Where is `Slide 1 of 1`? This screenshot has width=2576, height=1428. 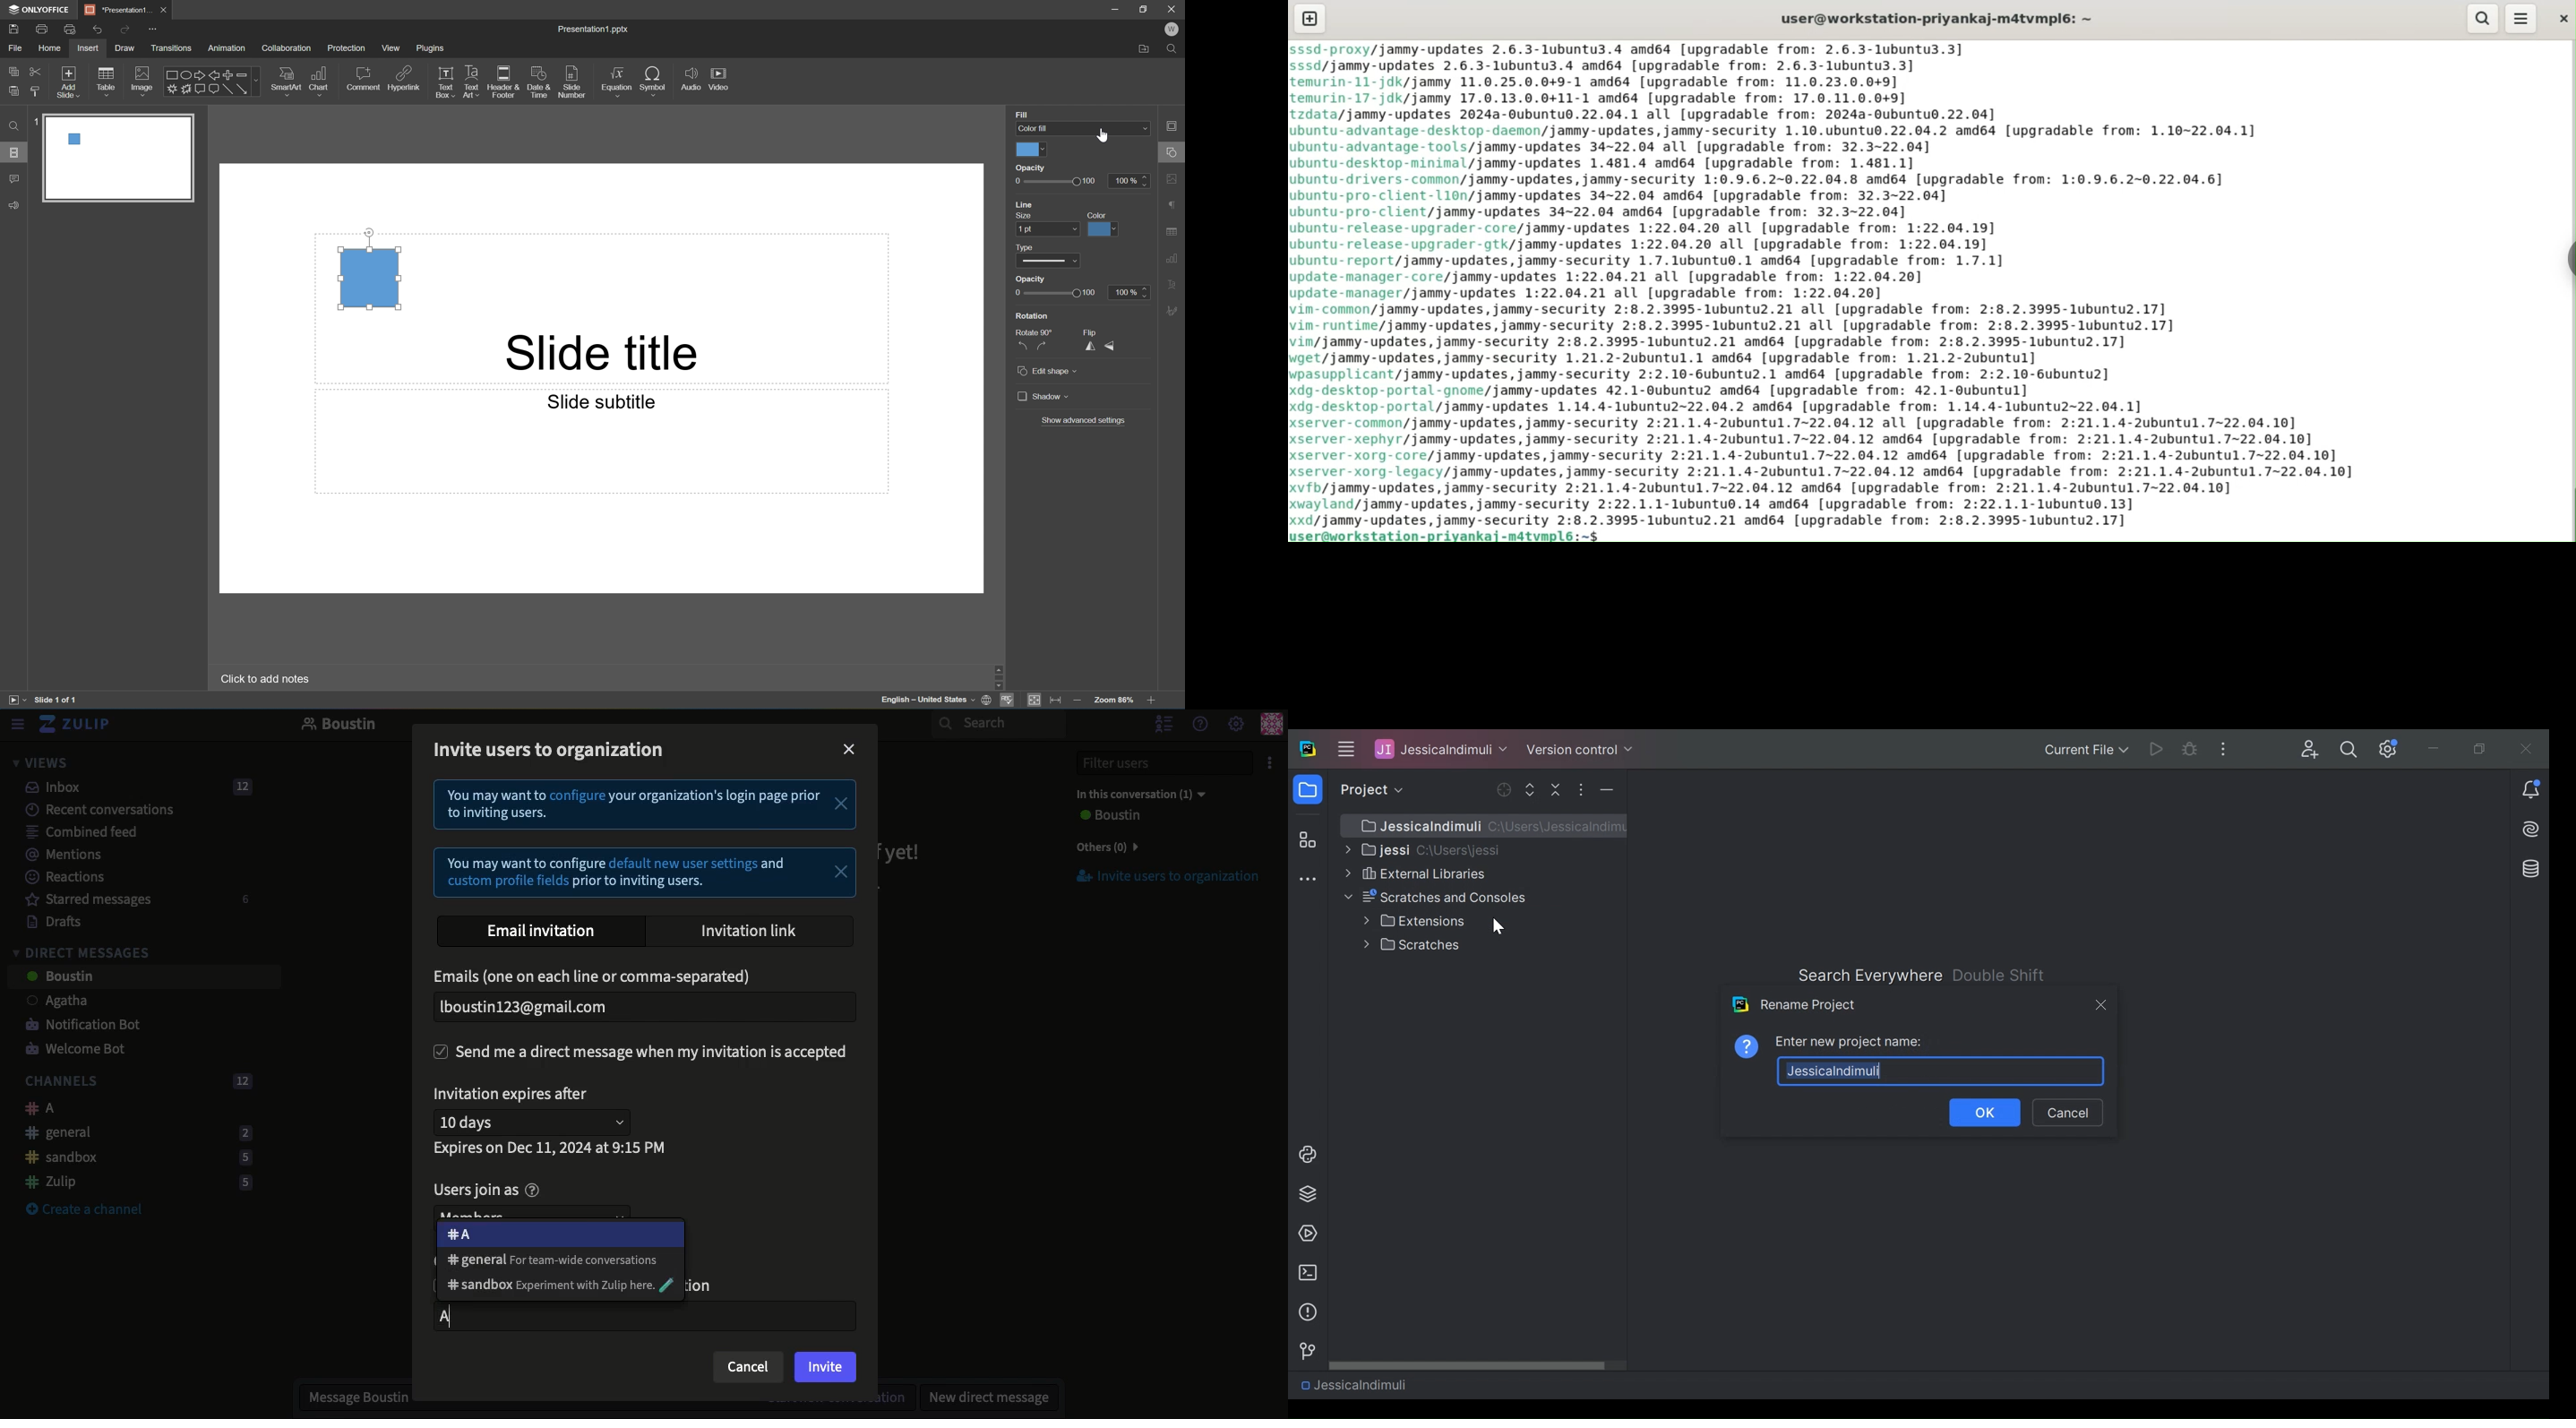 Slide 1 of 1 is located at coordinates (56, 699).